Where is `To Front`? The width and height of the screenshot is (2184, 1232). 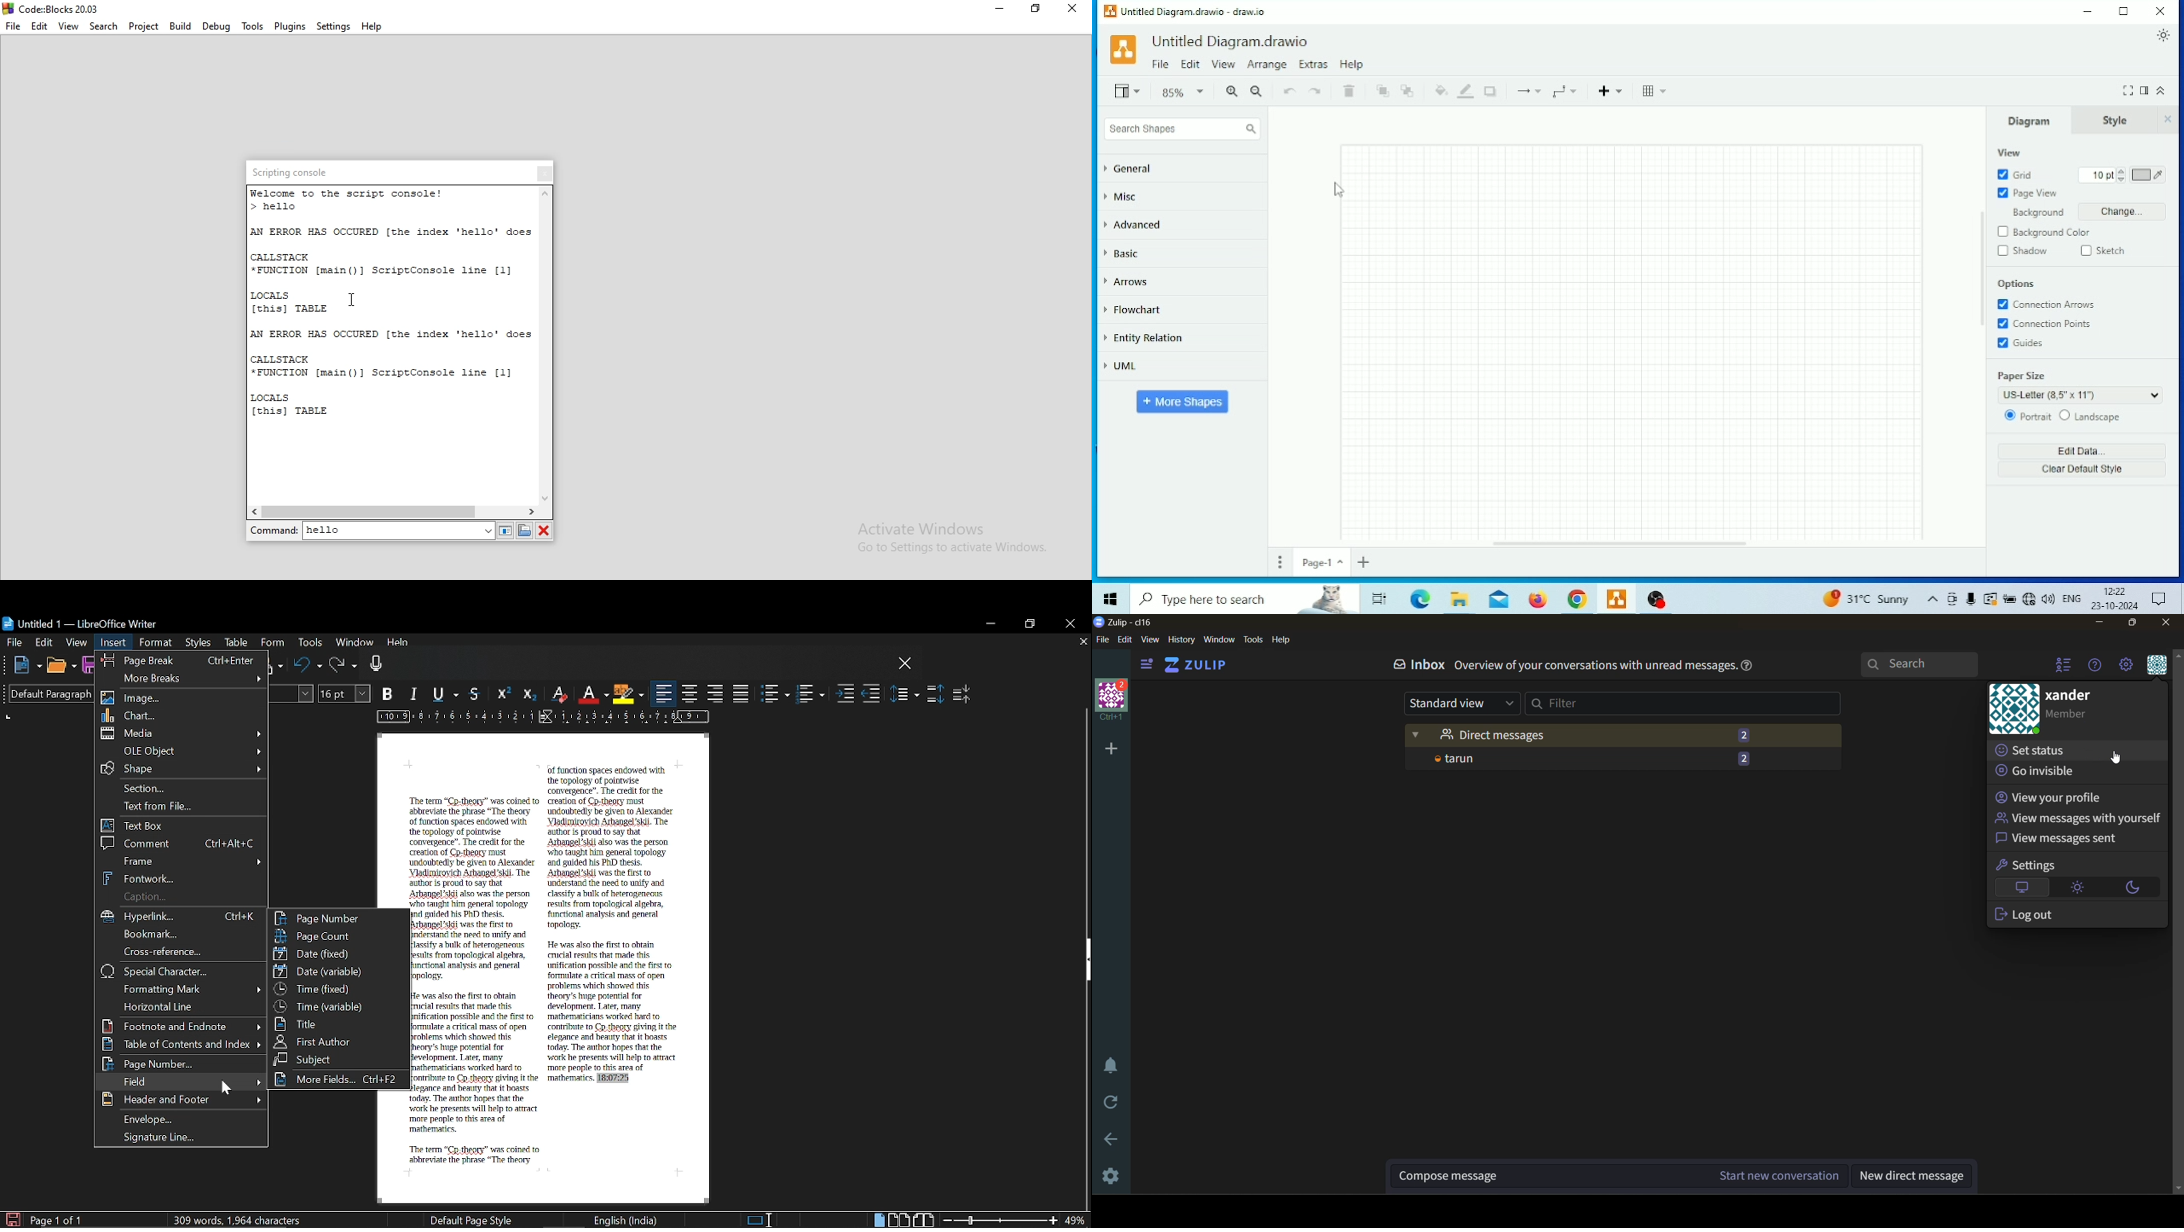 To Front is located at coordinates (1383, 91).